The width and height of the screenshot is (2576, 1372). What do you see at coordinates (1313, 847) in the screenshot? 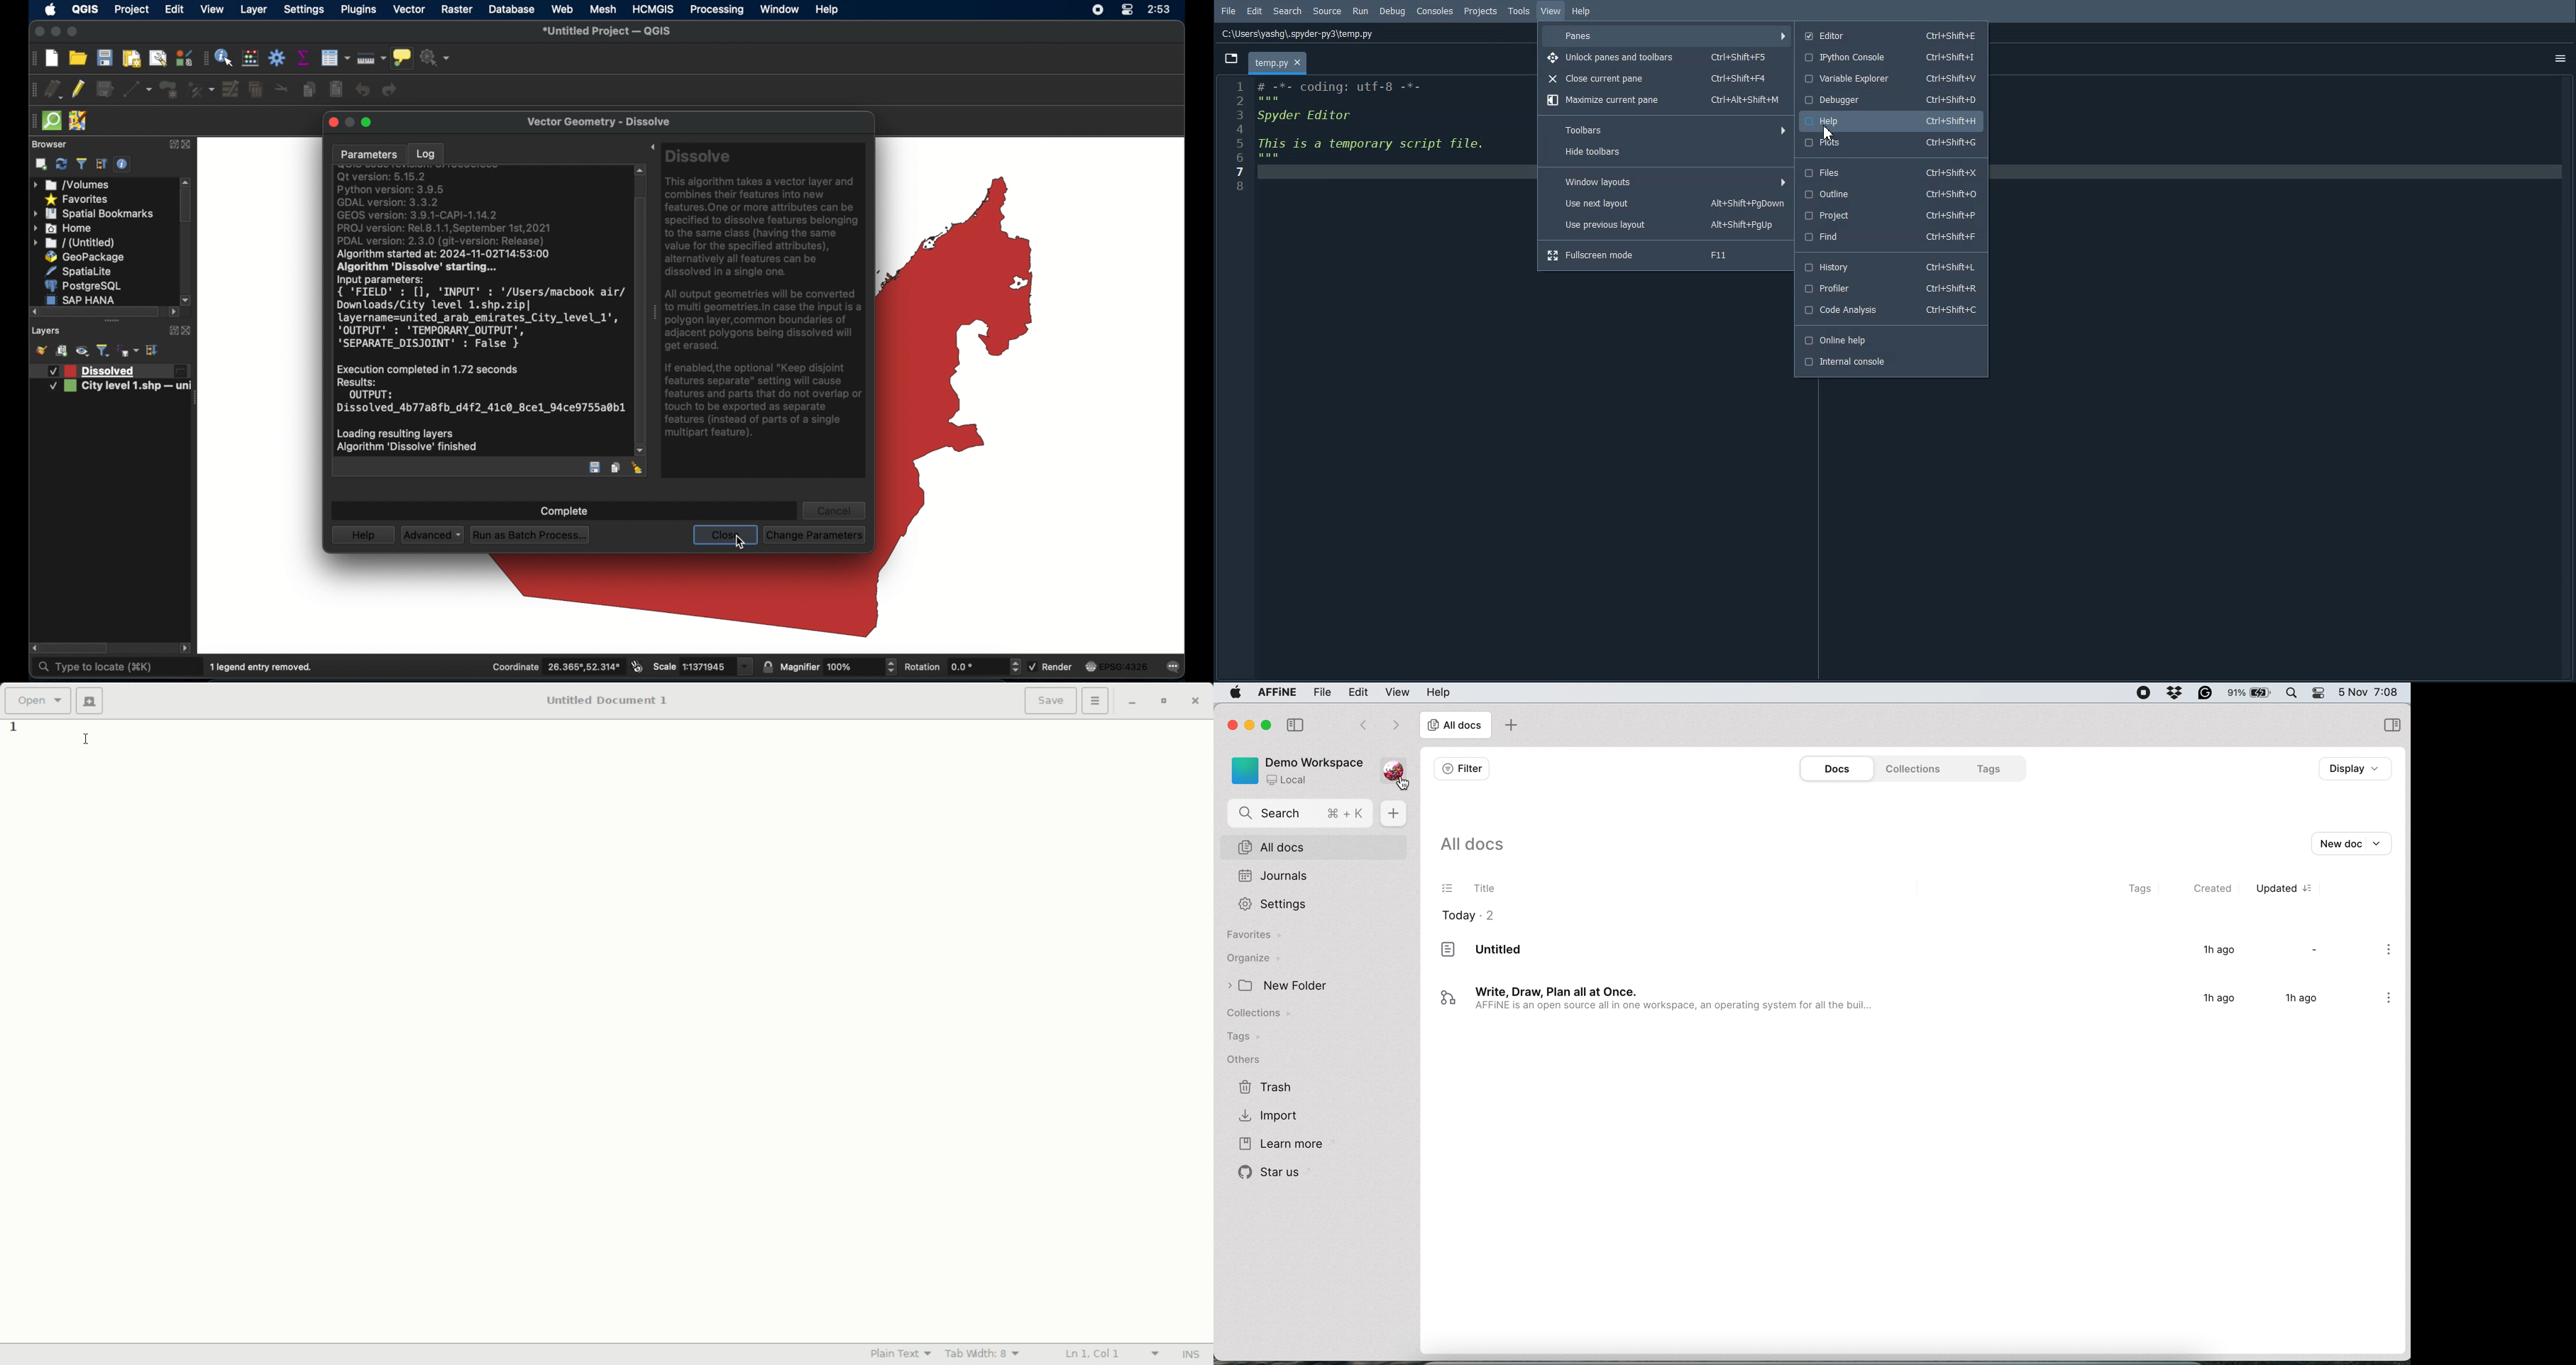
I see `all docs` at bounding box center [1313, 847].